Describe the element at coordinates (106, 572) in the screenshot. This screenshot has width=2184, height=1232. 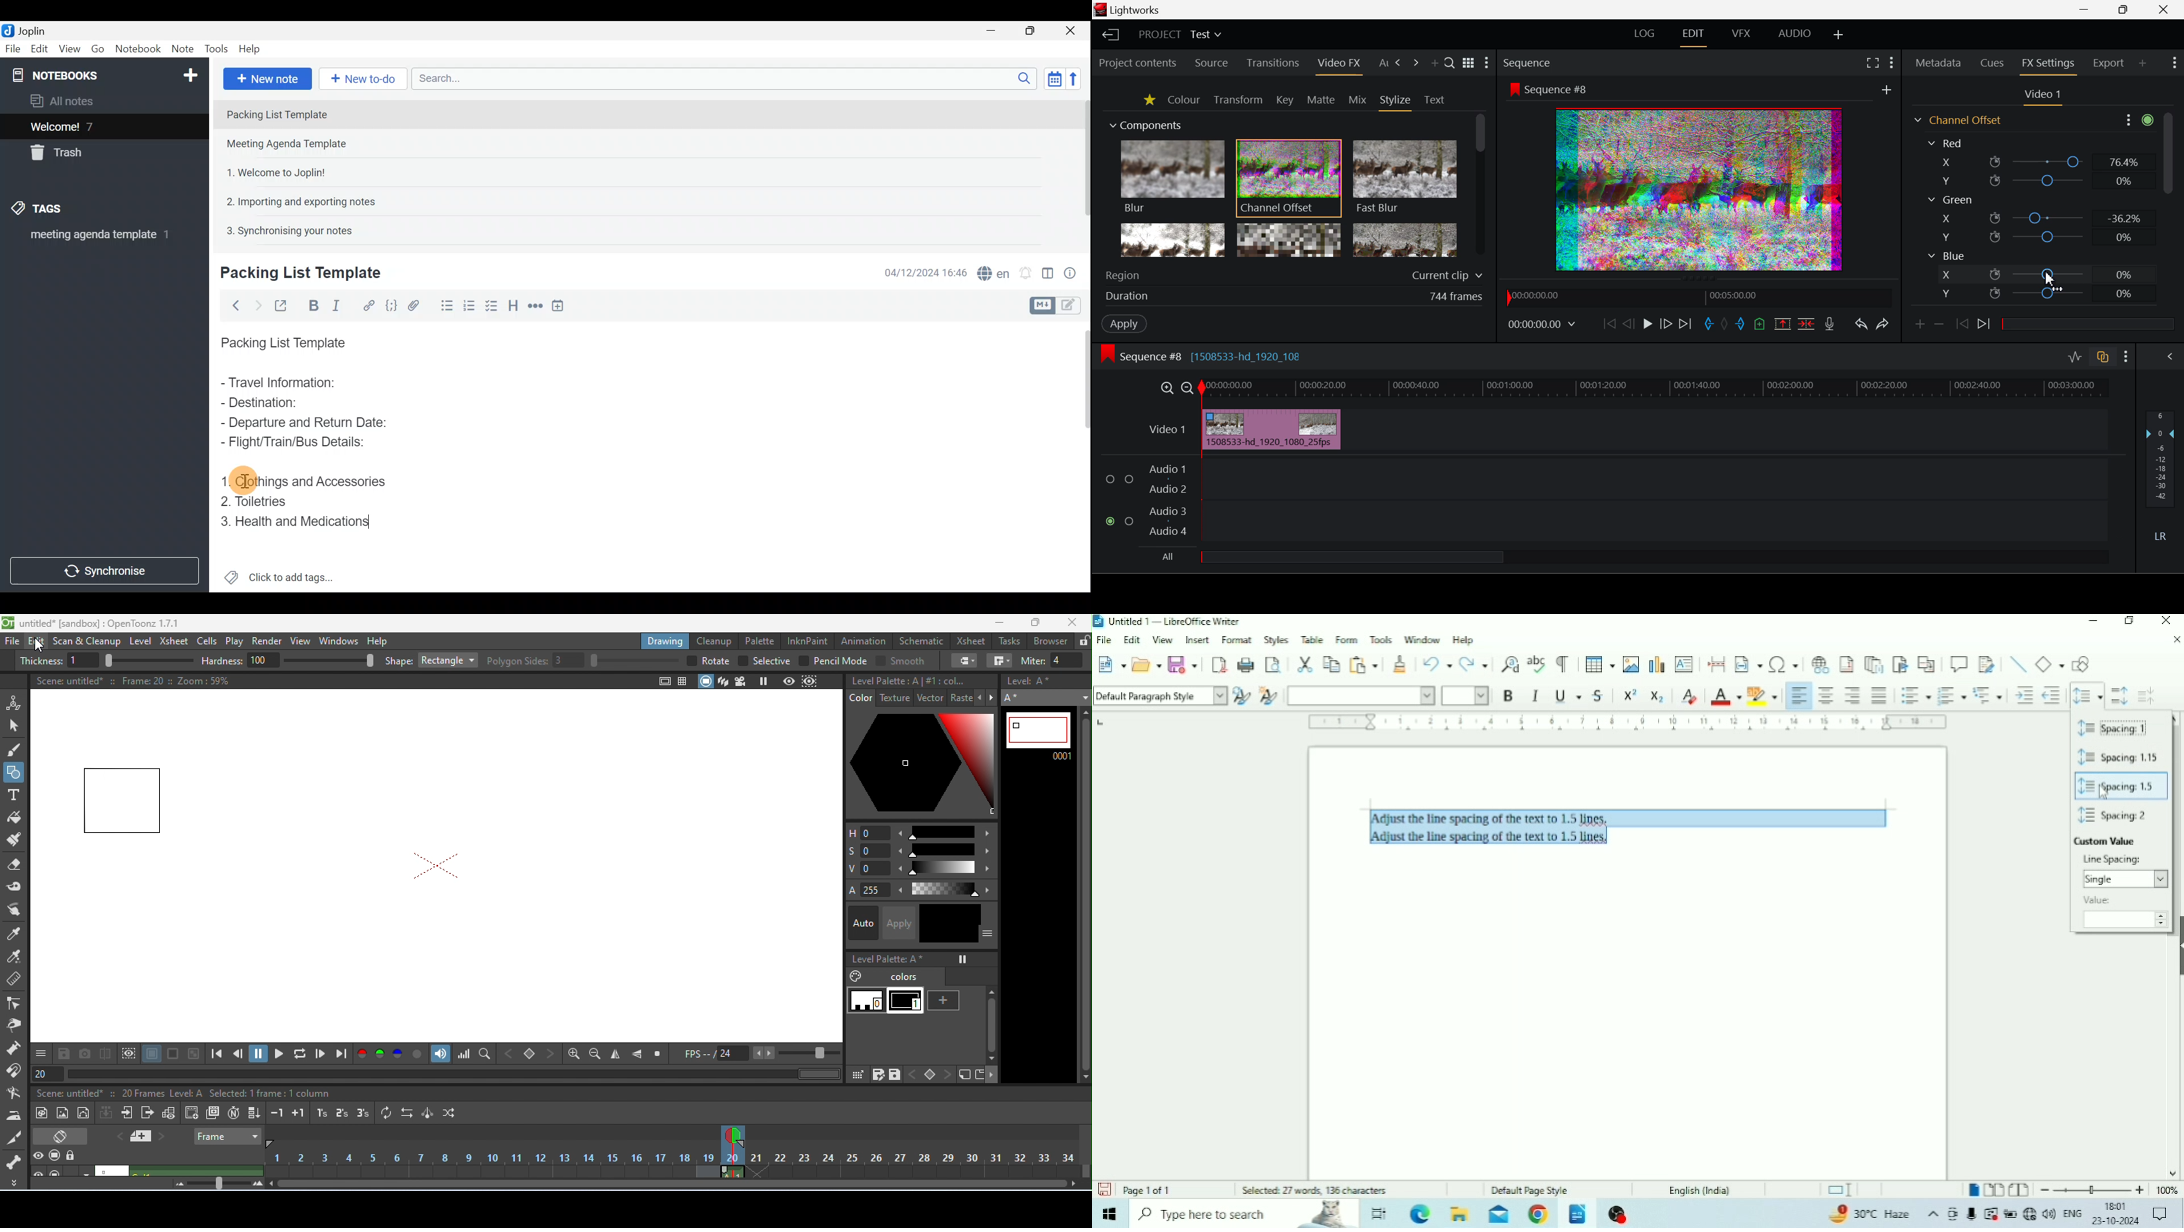
I see `Synchronise` at that location.